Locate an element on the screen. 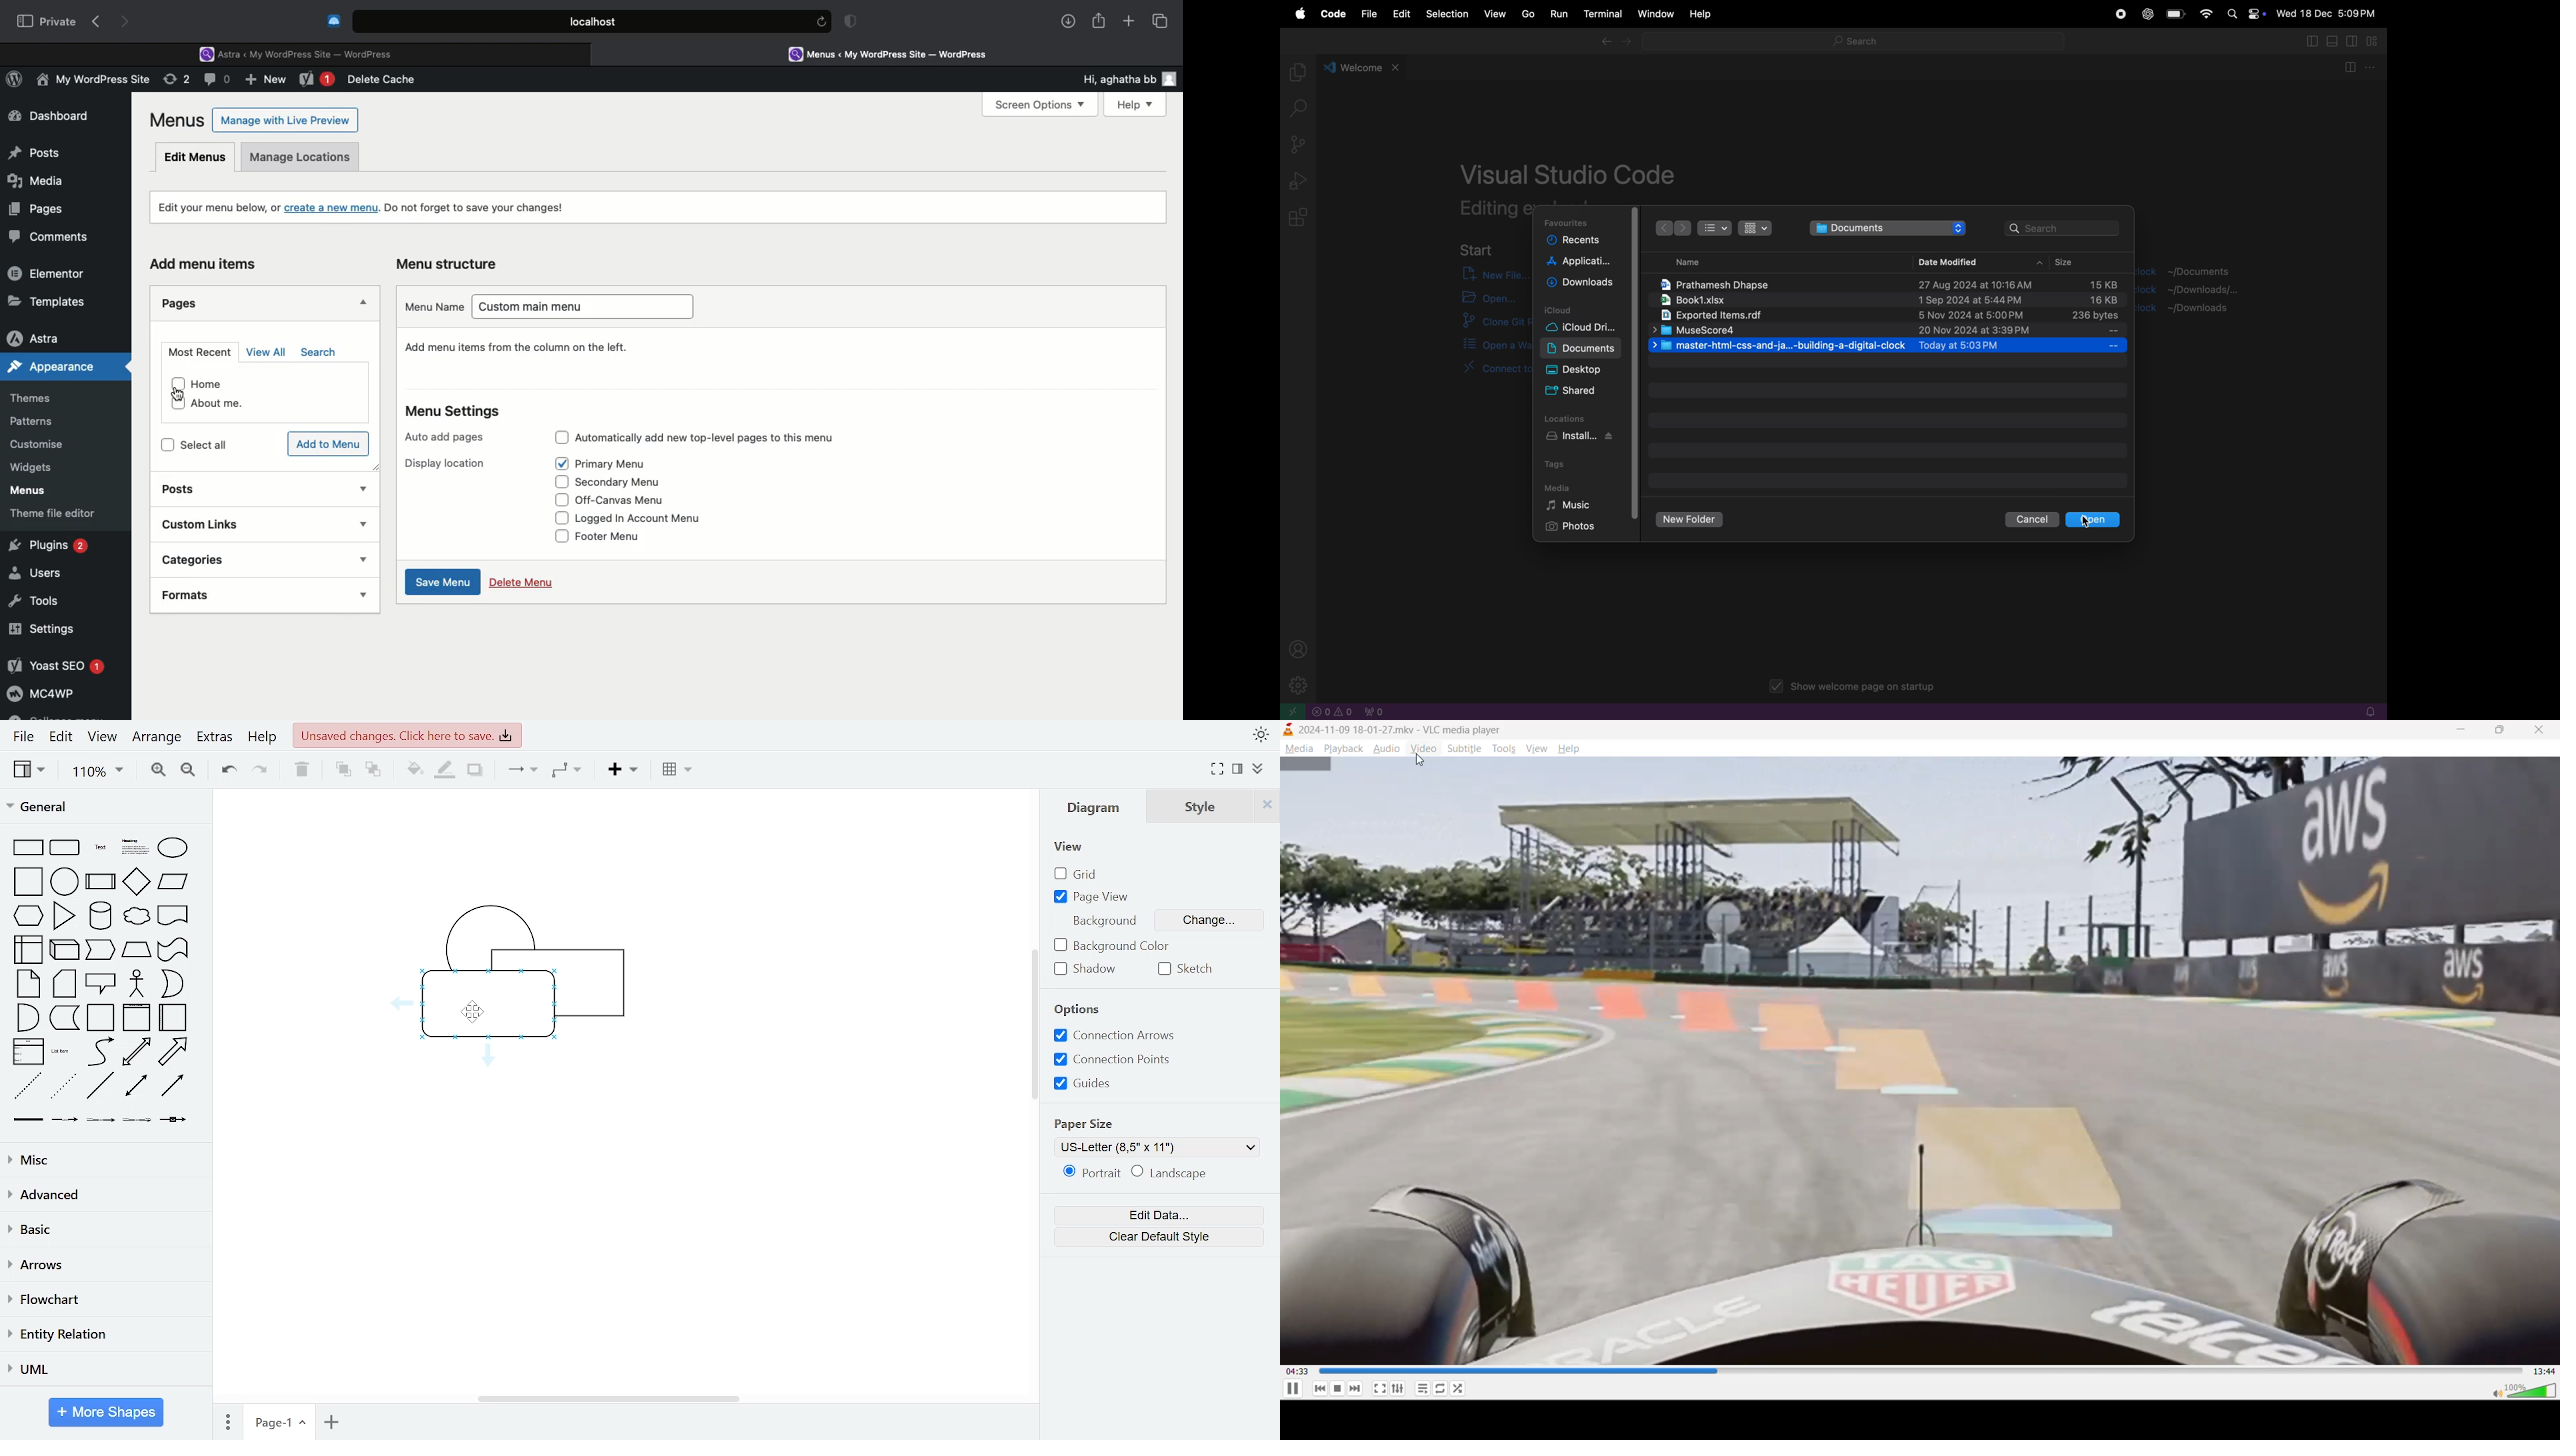 The height and width of the screenshot is (1456, 2576).  is located at coordinates (2205, 12).